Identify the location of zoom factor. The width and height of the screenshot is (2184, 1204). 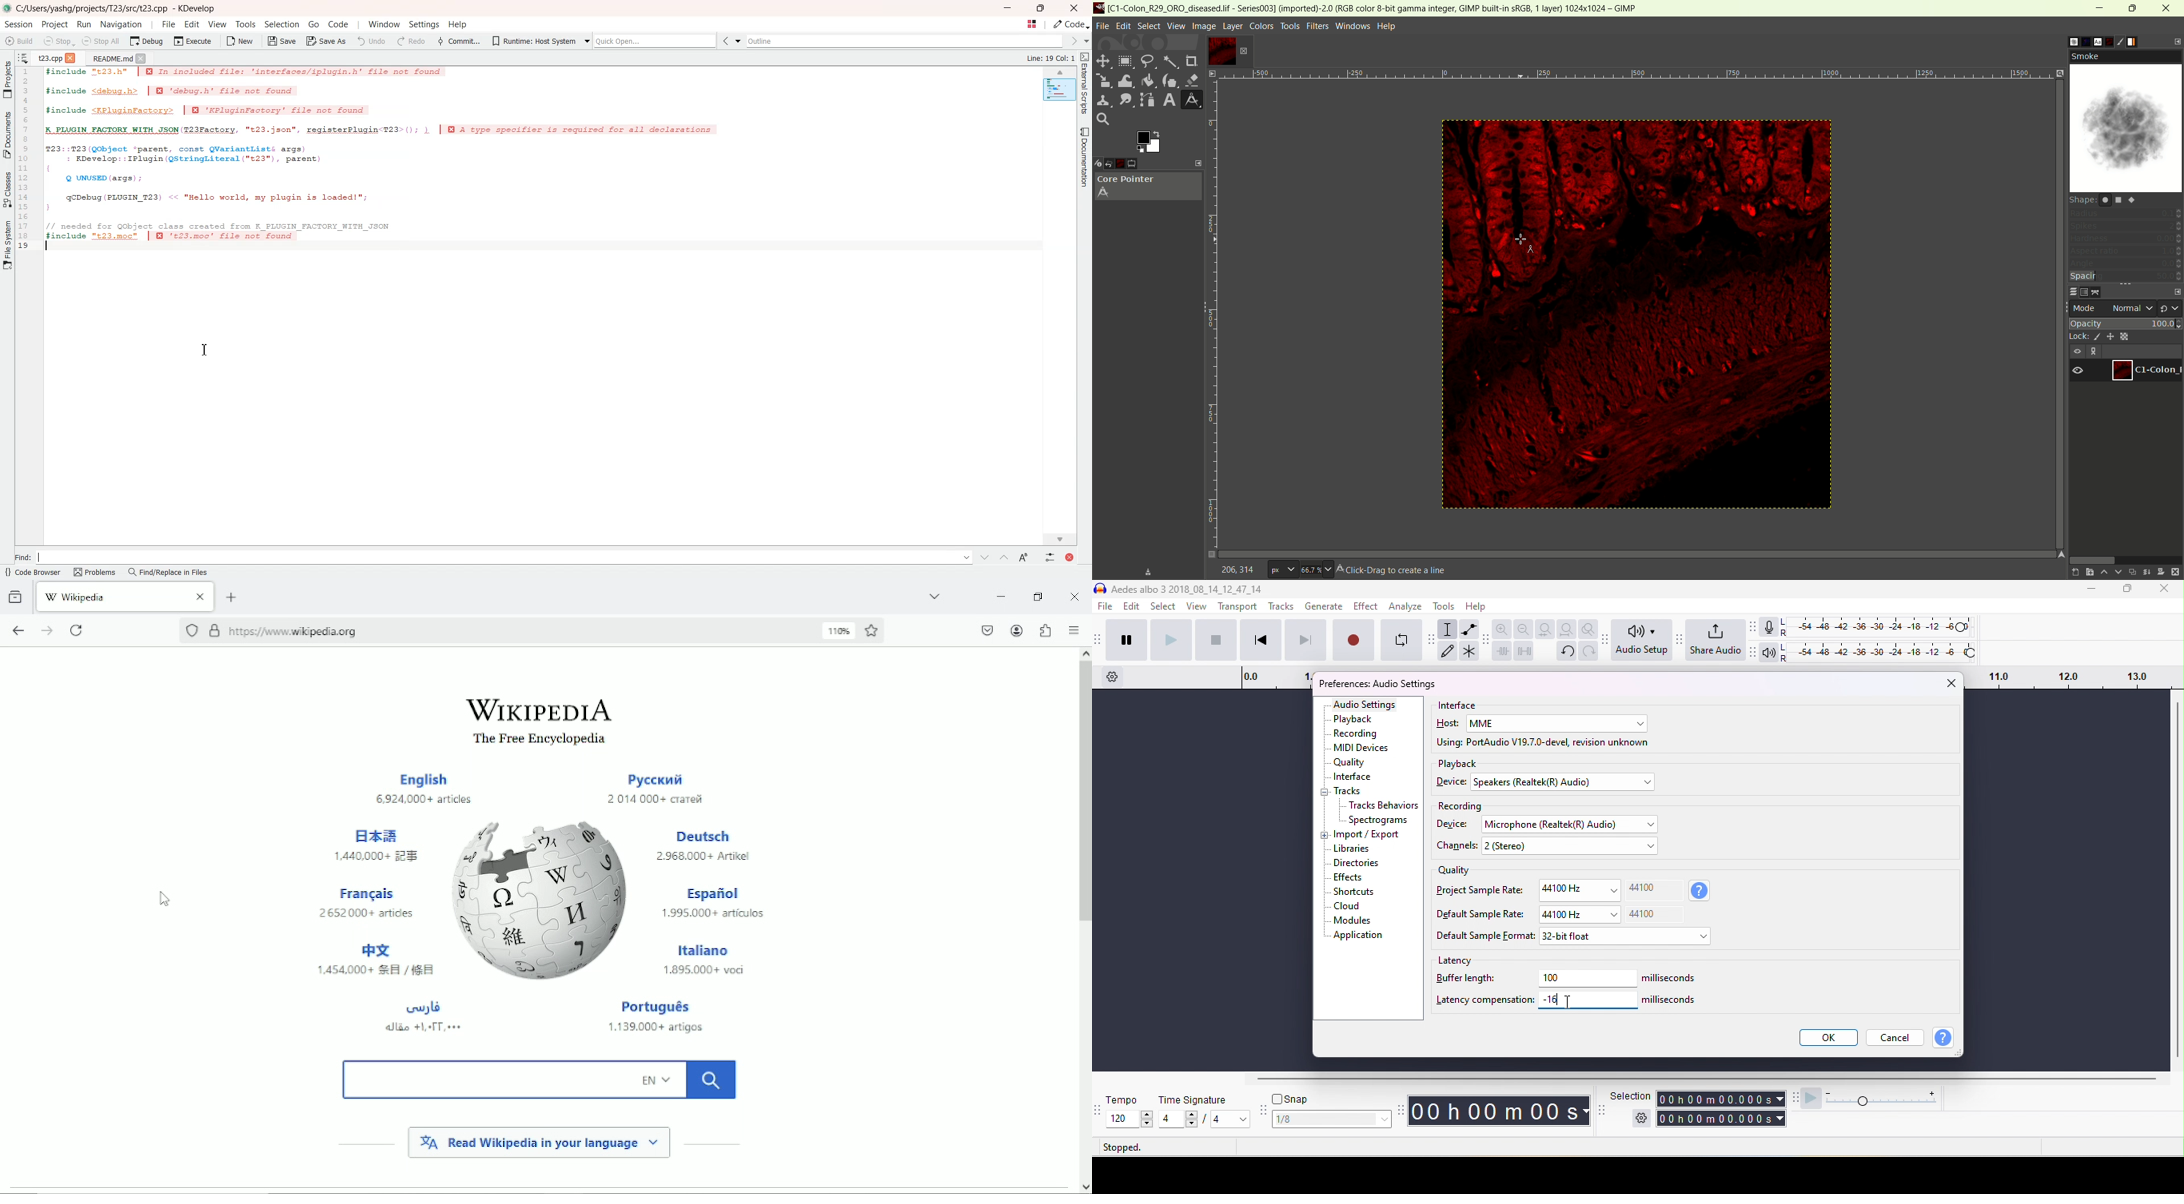
(1652, 77).